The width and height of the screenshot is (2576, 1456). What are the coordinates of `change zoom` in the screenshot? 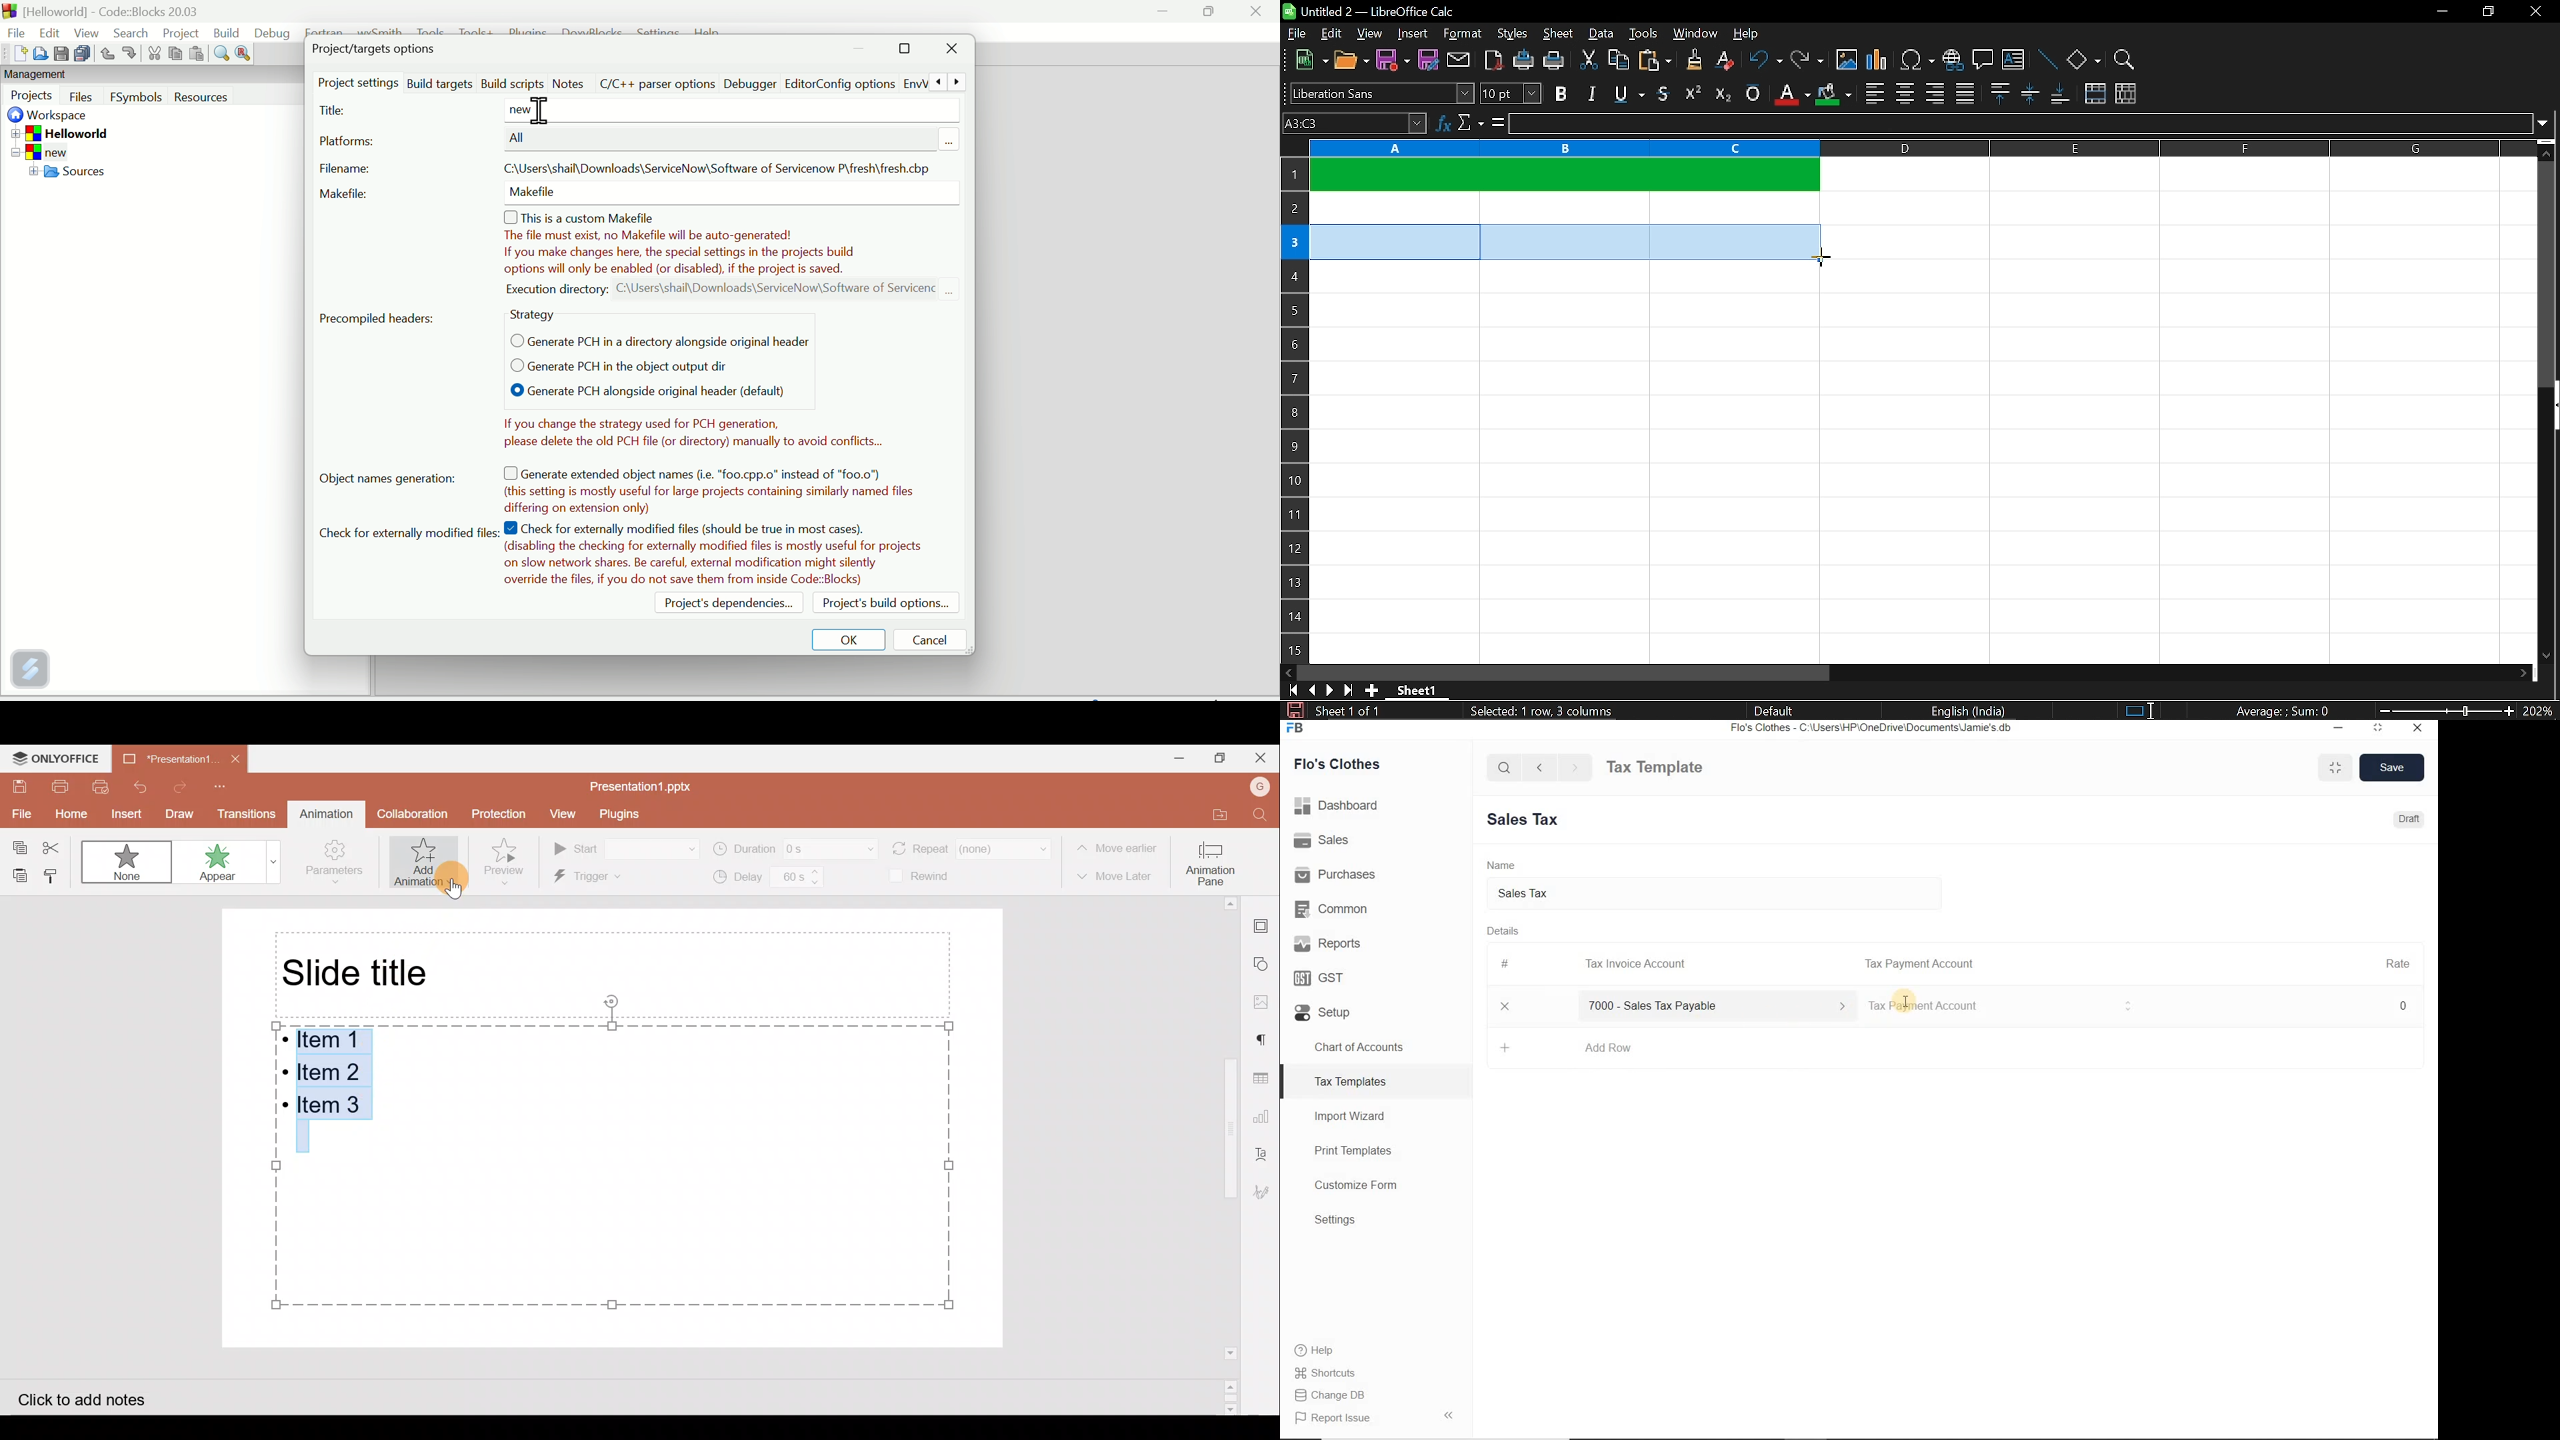 It's located at (2443, 711).